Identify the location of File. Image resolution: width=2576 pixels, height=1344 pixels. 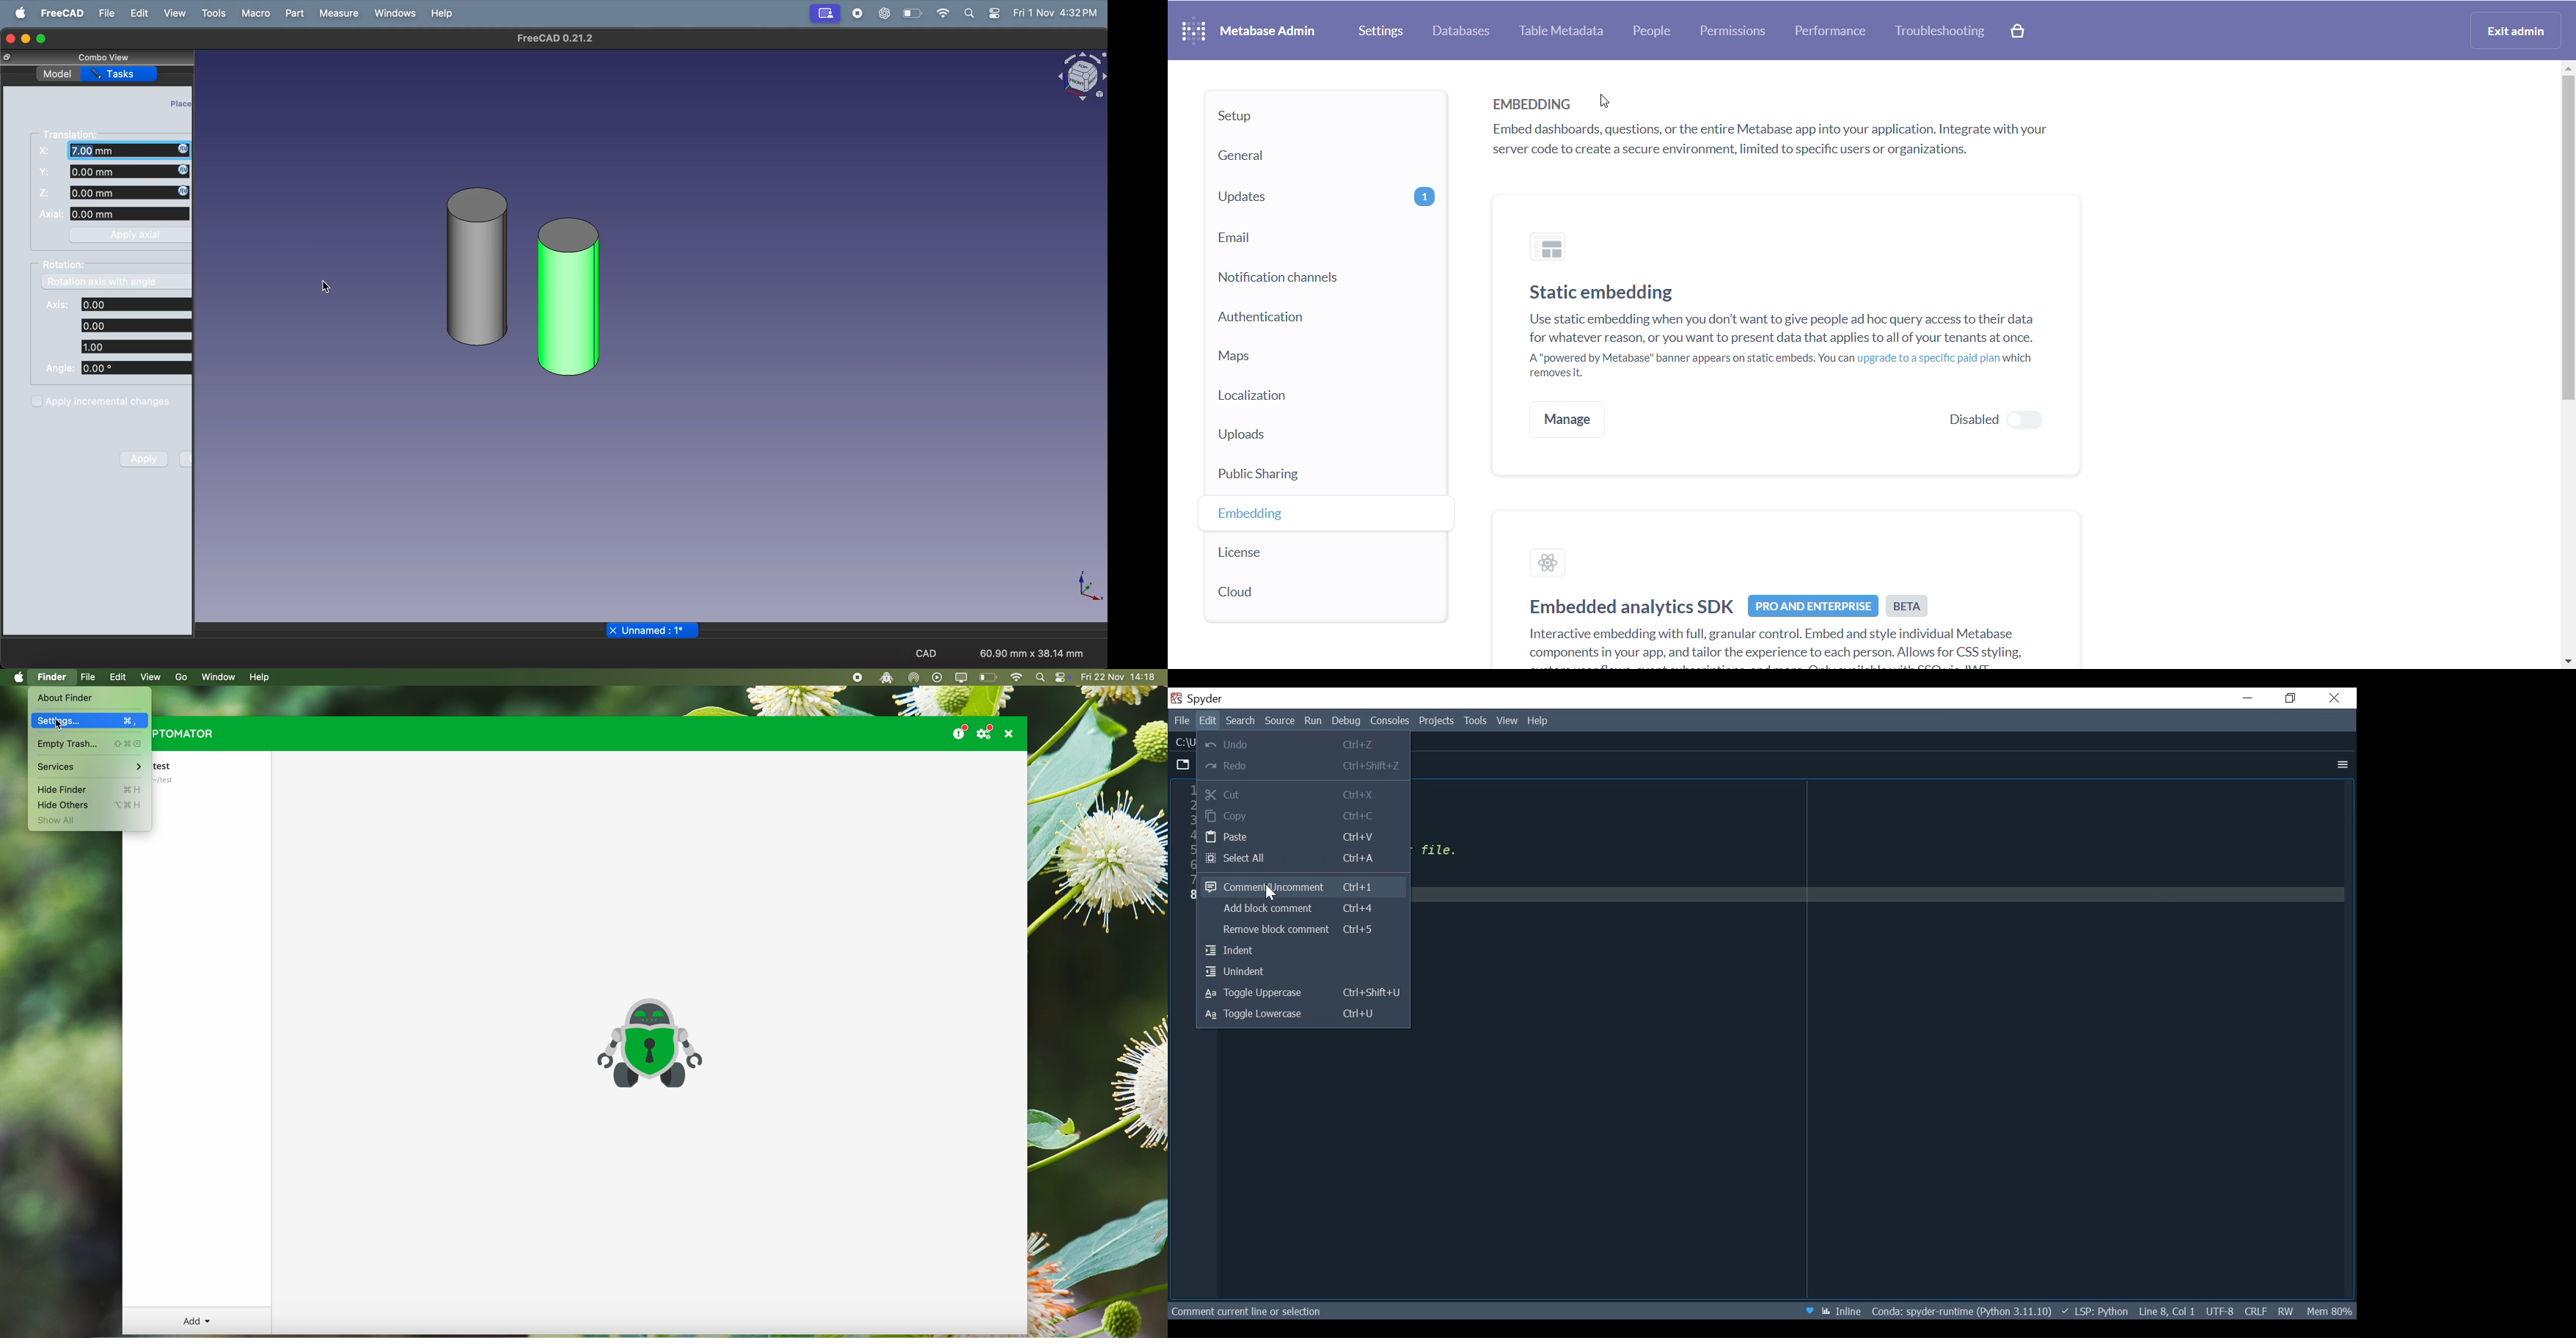
(1182, 722).